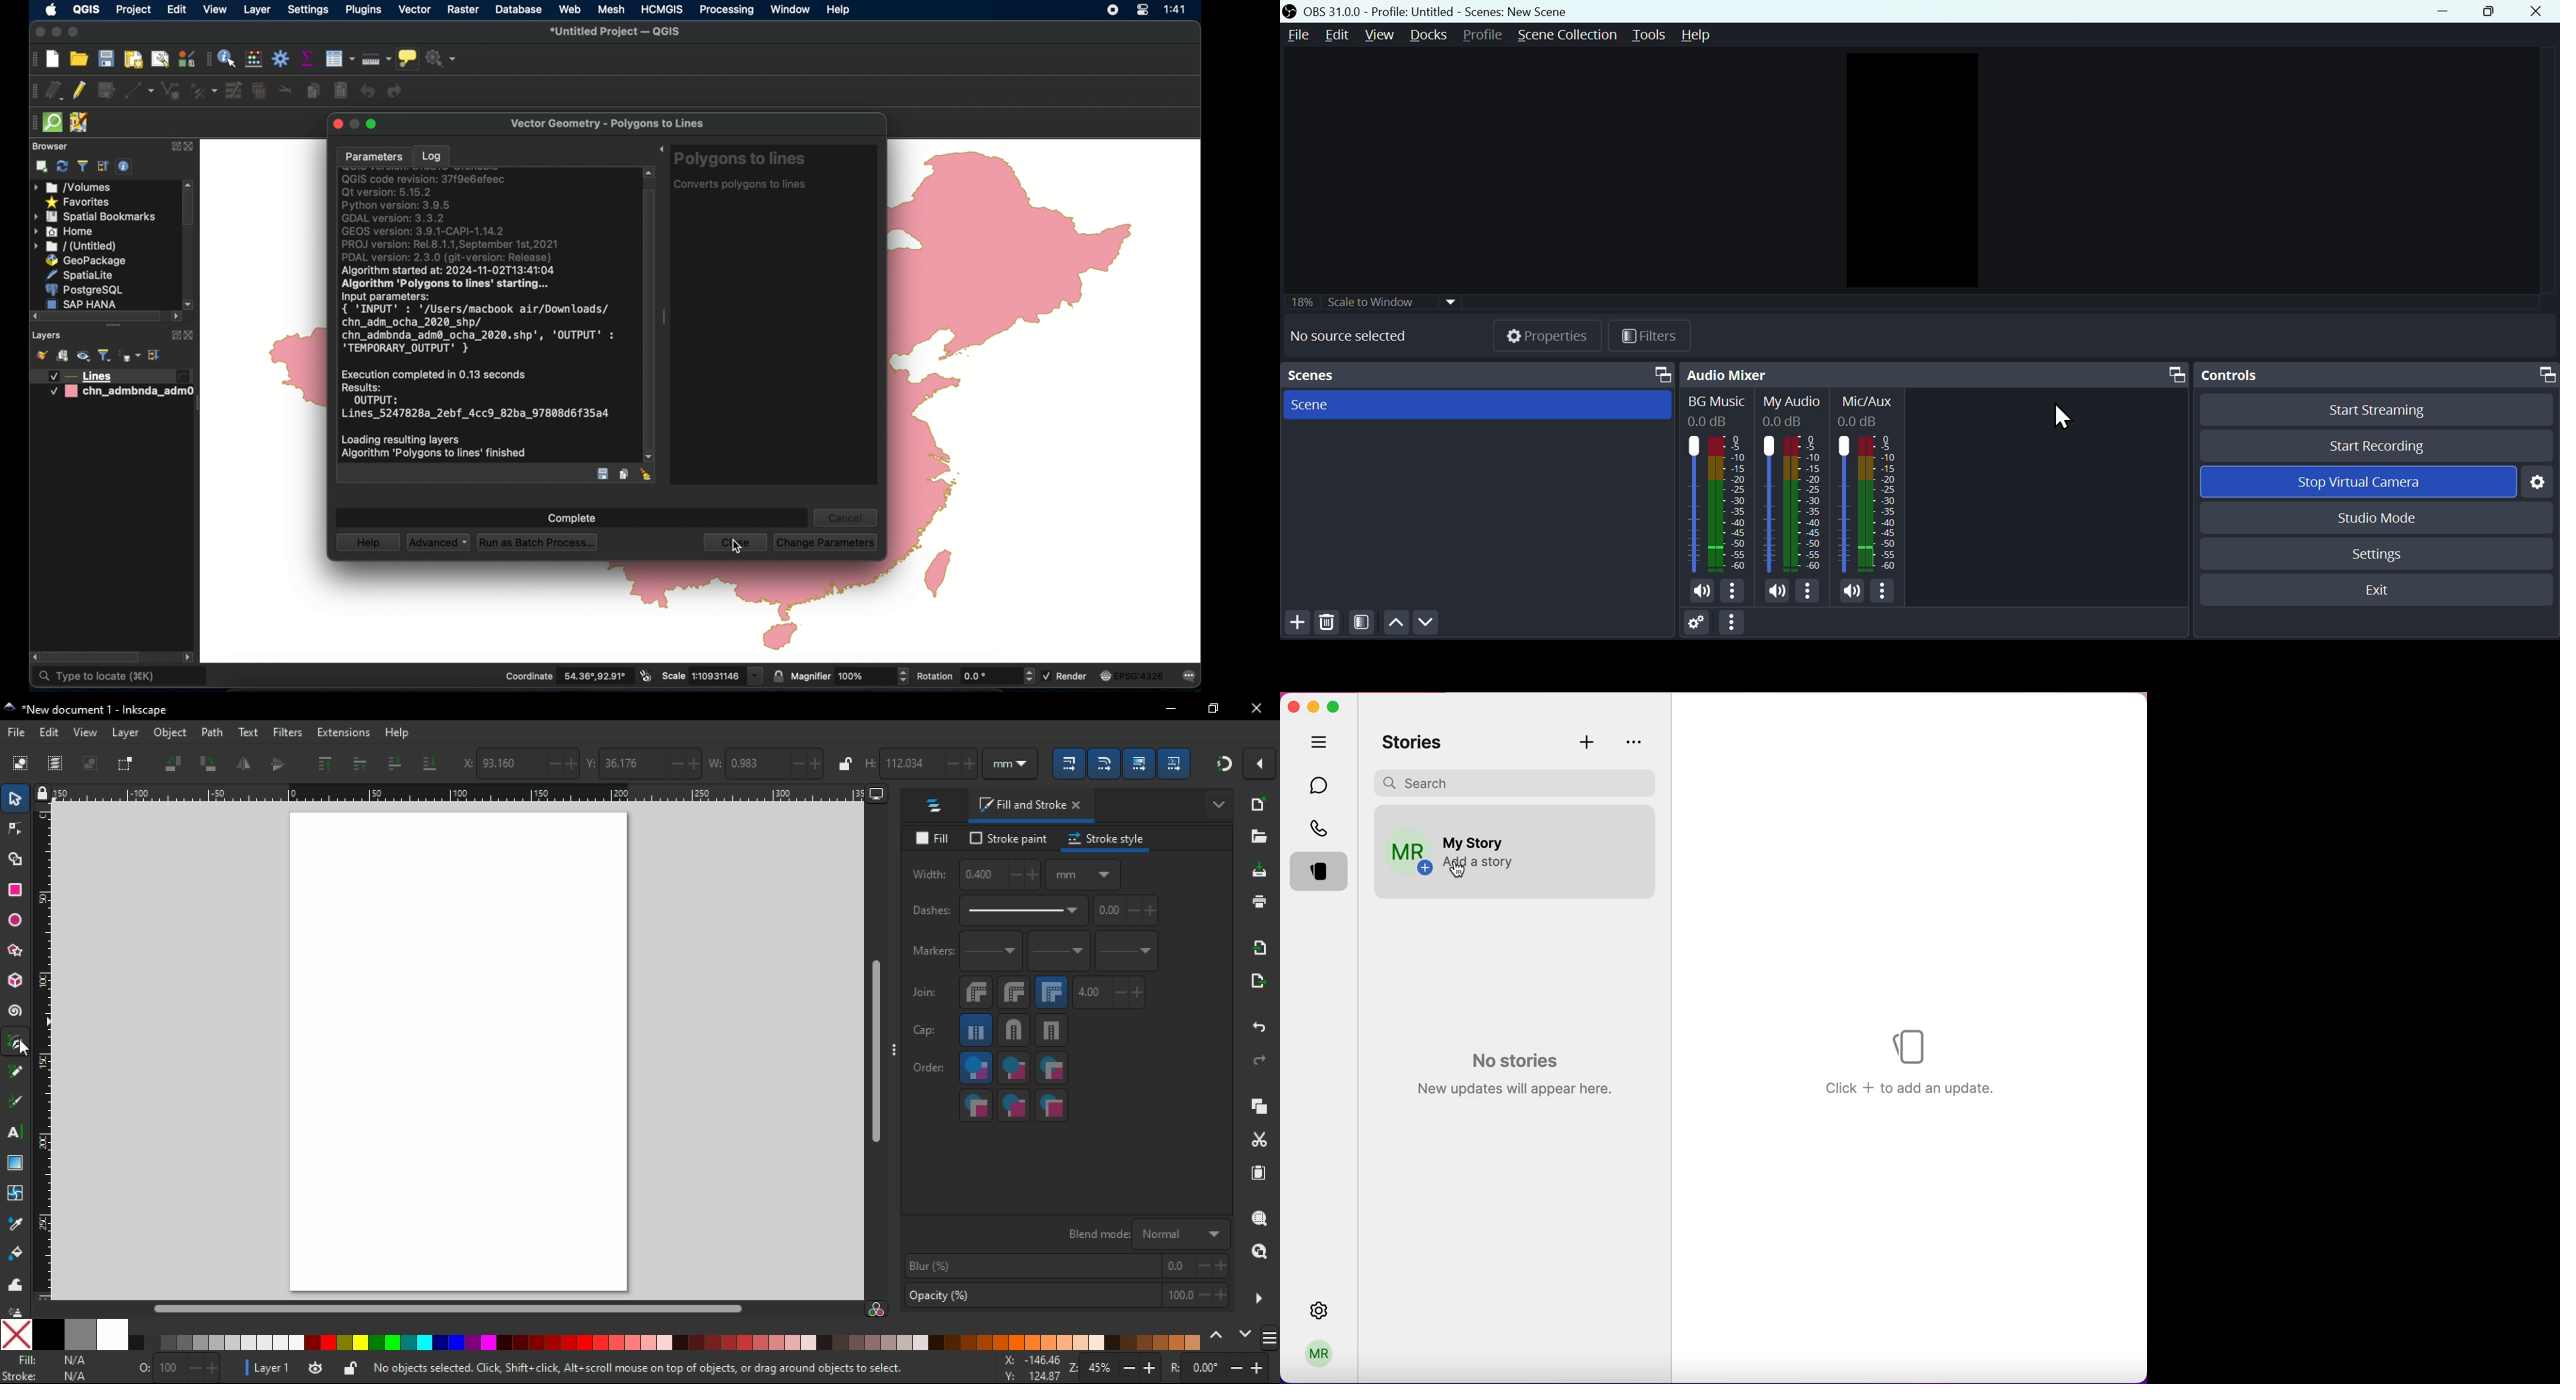 The height and width of the screenshot is (1400, 2576). What do you see at coordinates (2365, 481) in the screenshot?
I see `Stop virtual camera` at bounding box center [2365, 481].